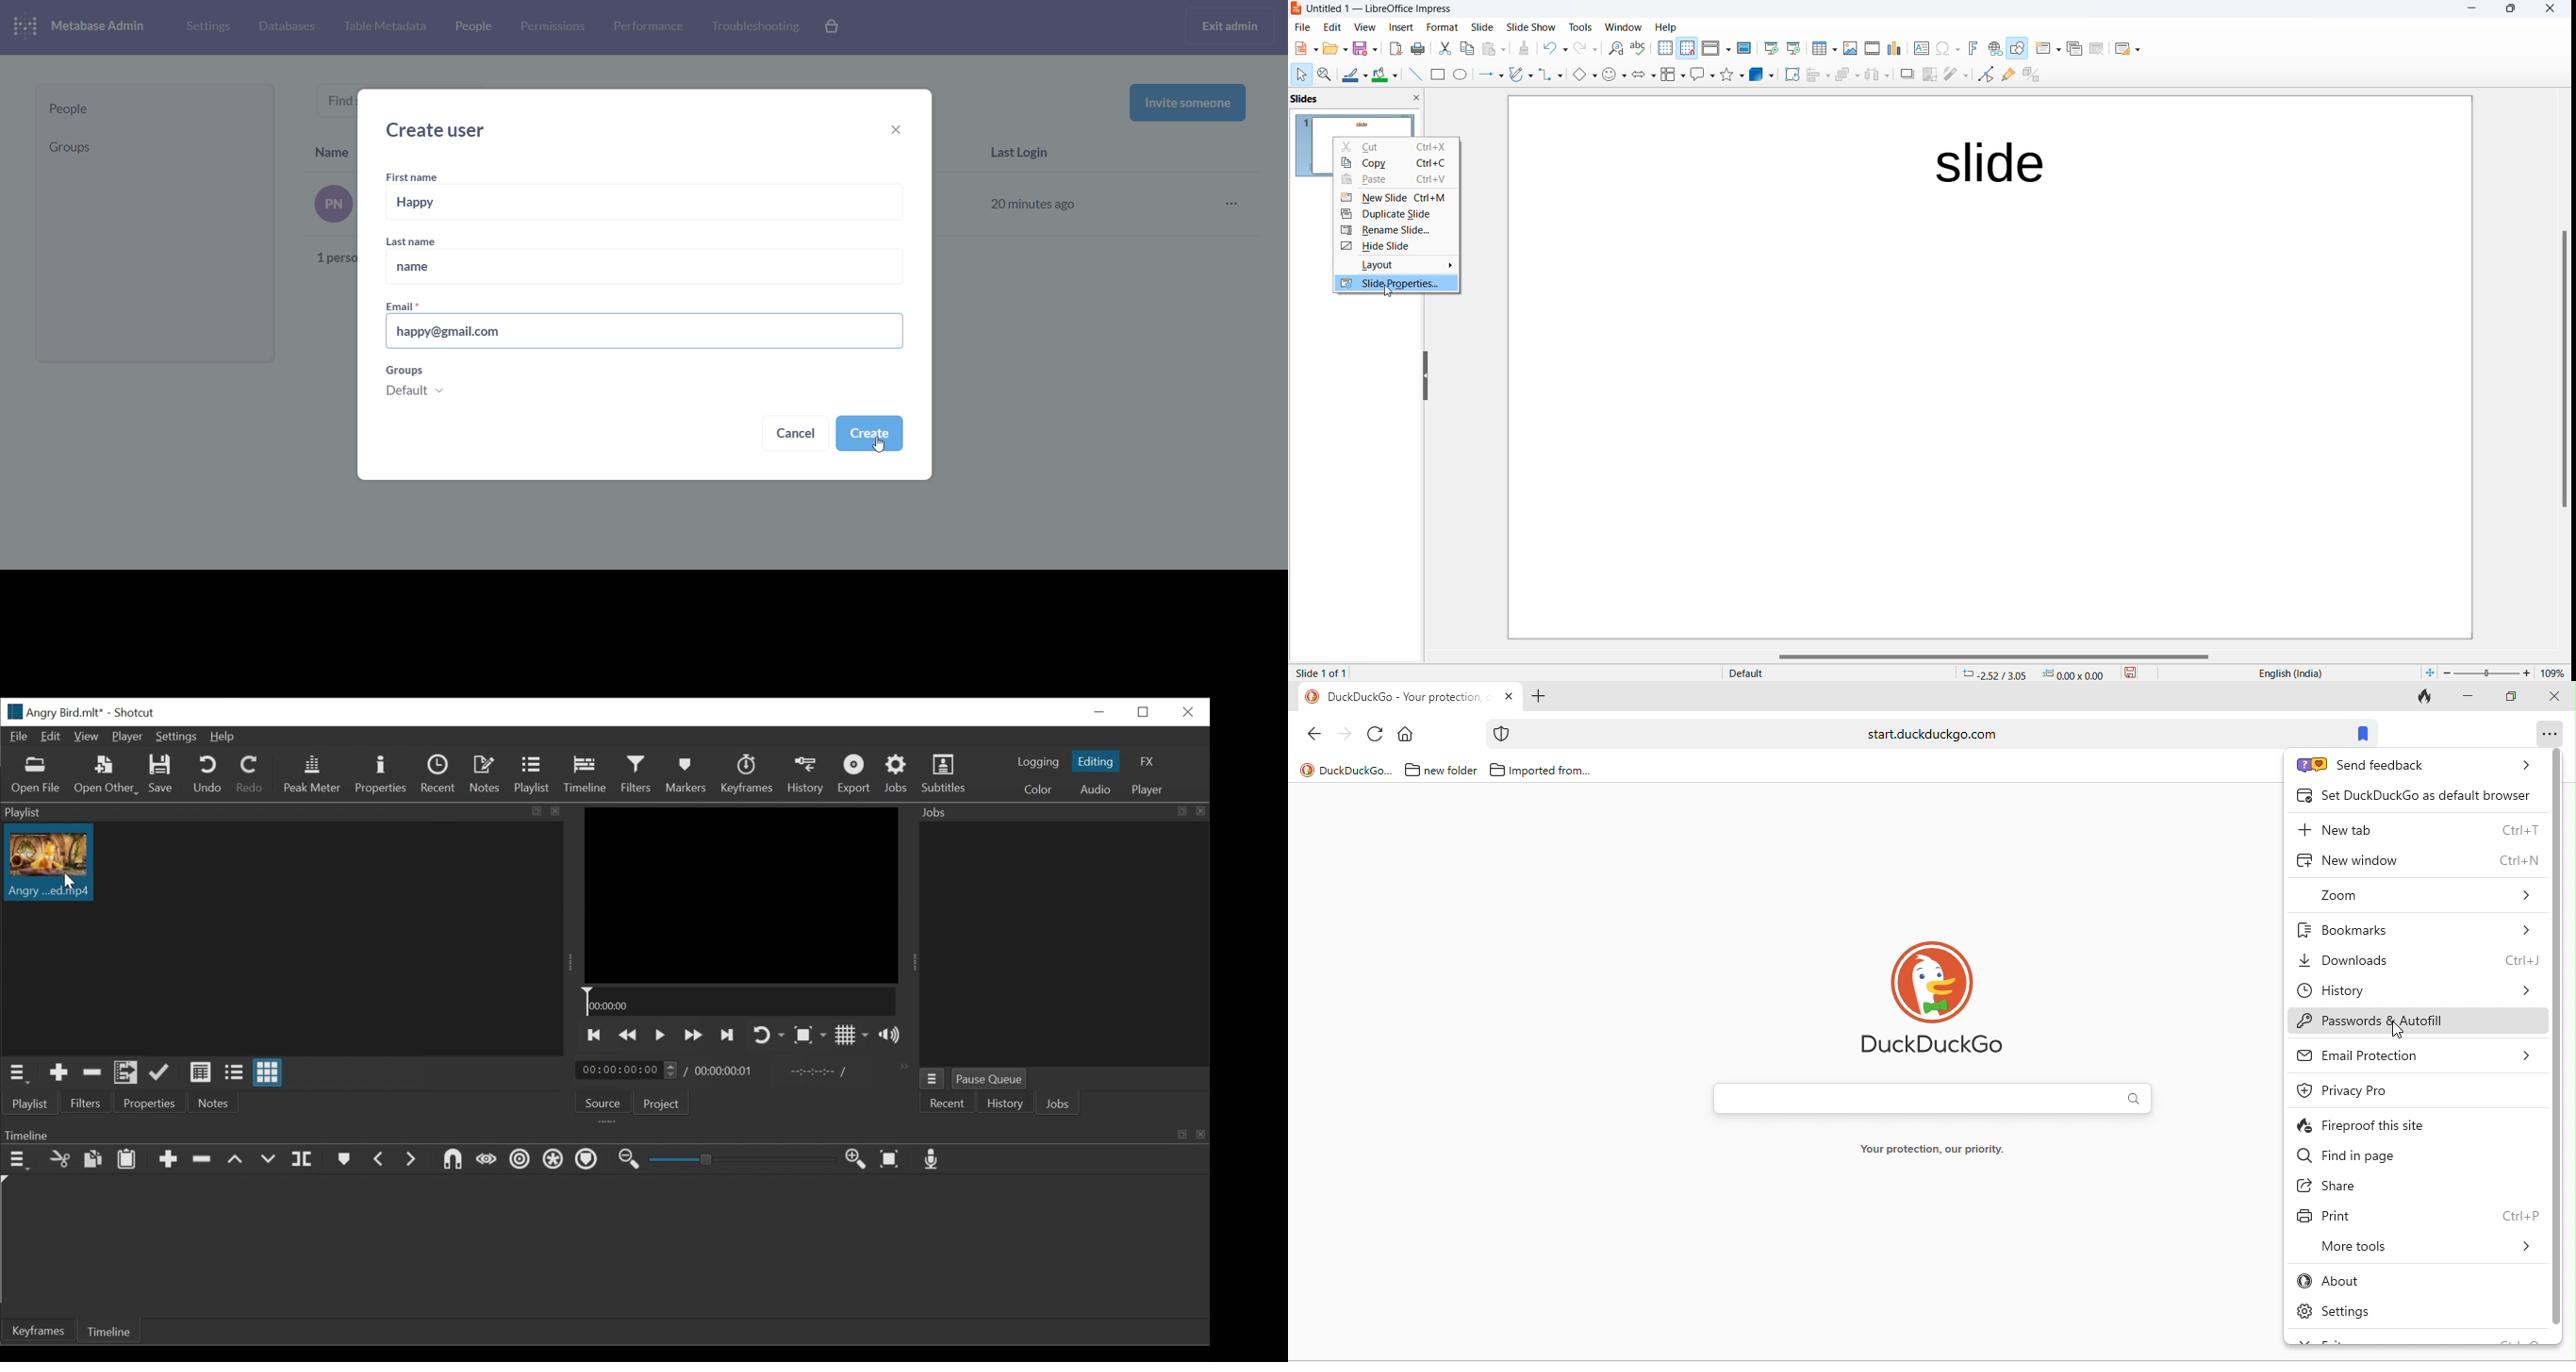 The width and height of the screenshot is (2576, 1372). Describe the element at coordinates (1734, 74) in the screenshot. I see `shapes` at that location.